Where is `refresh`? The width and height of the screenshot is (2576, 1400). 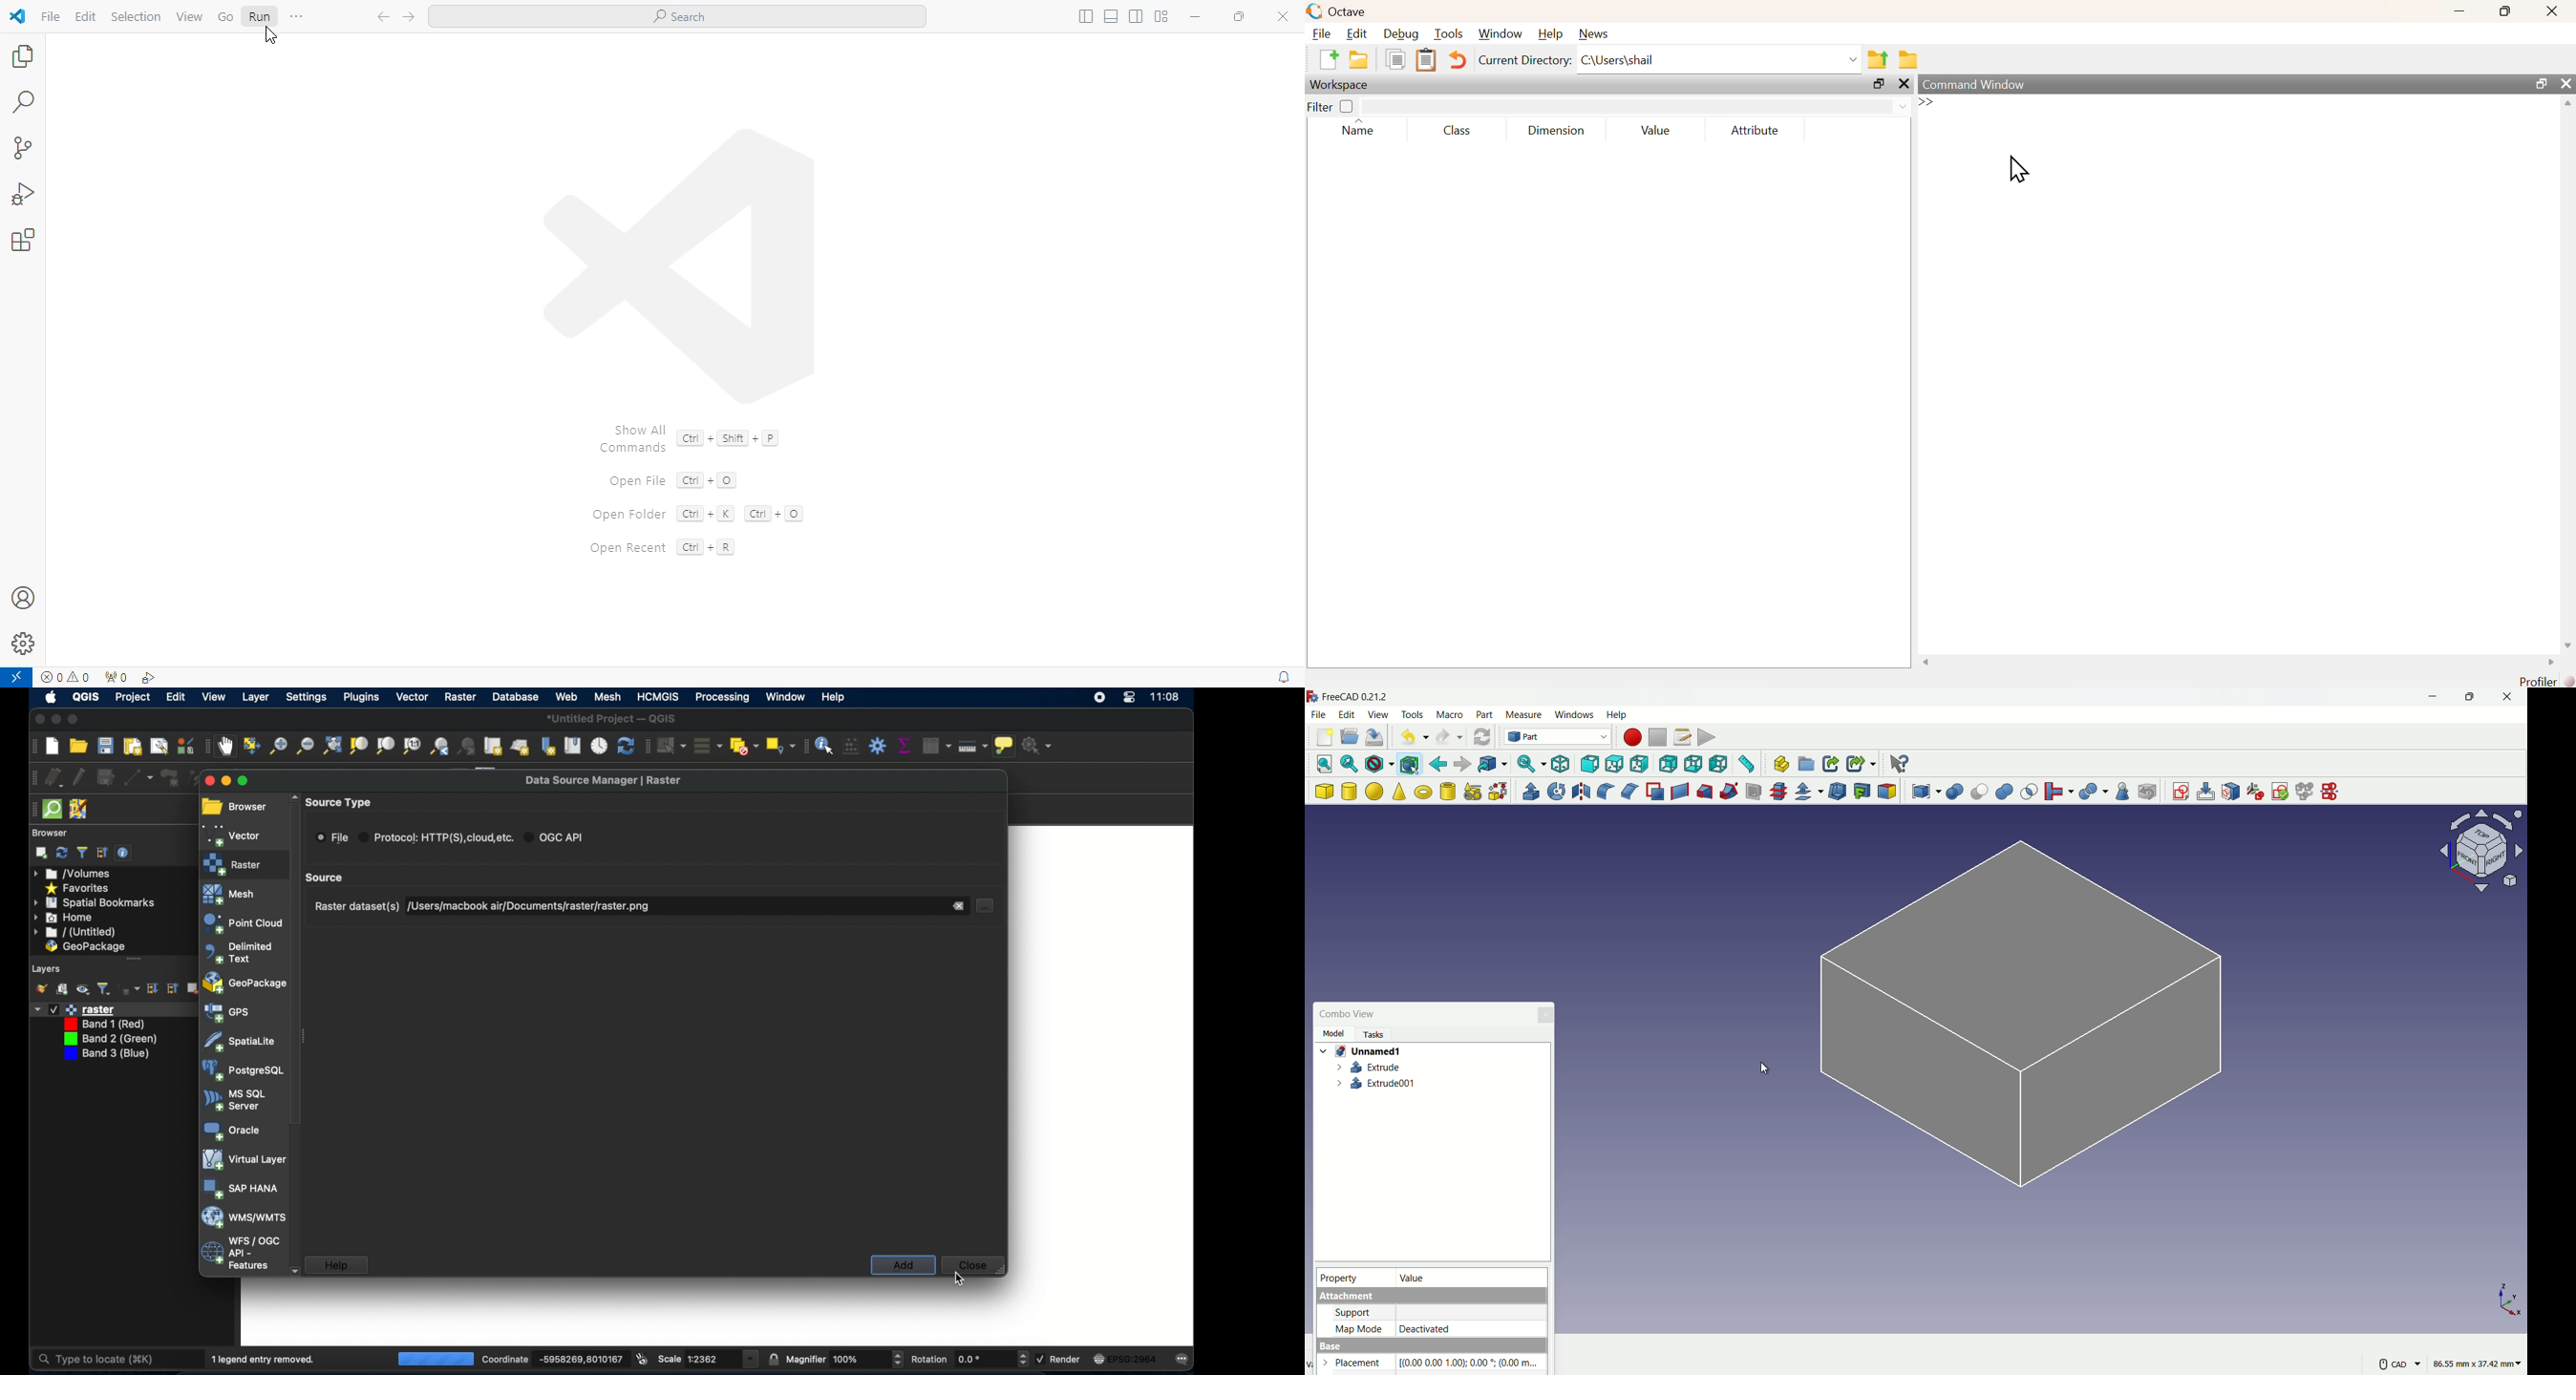 refresh is located at coordinates (625, 747).